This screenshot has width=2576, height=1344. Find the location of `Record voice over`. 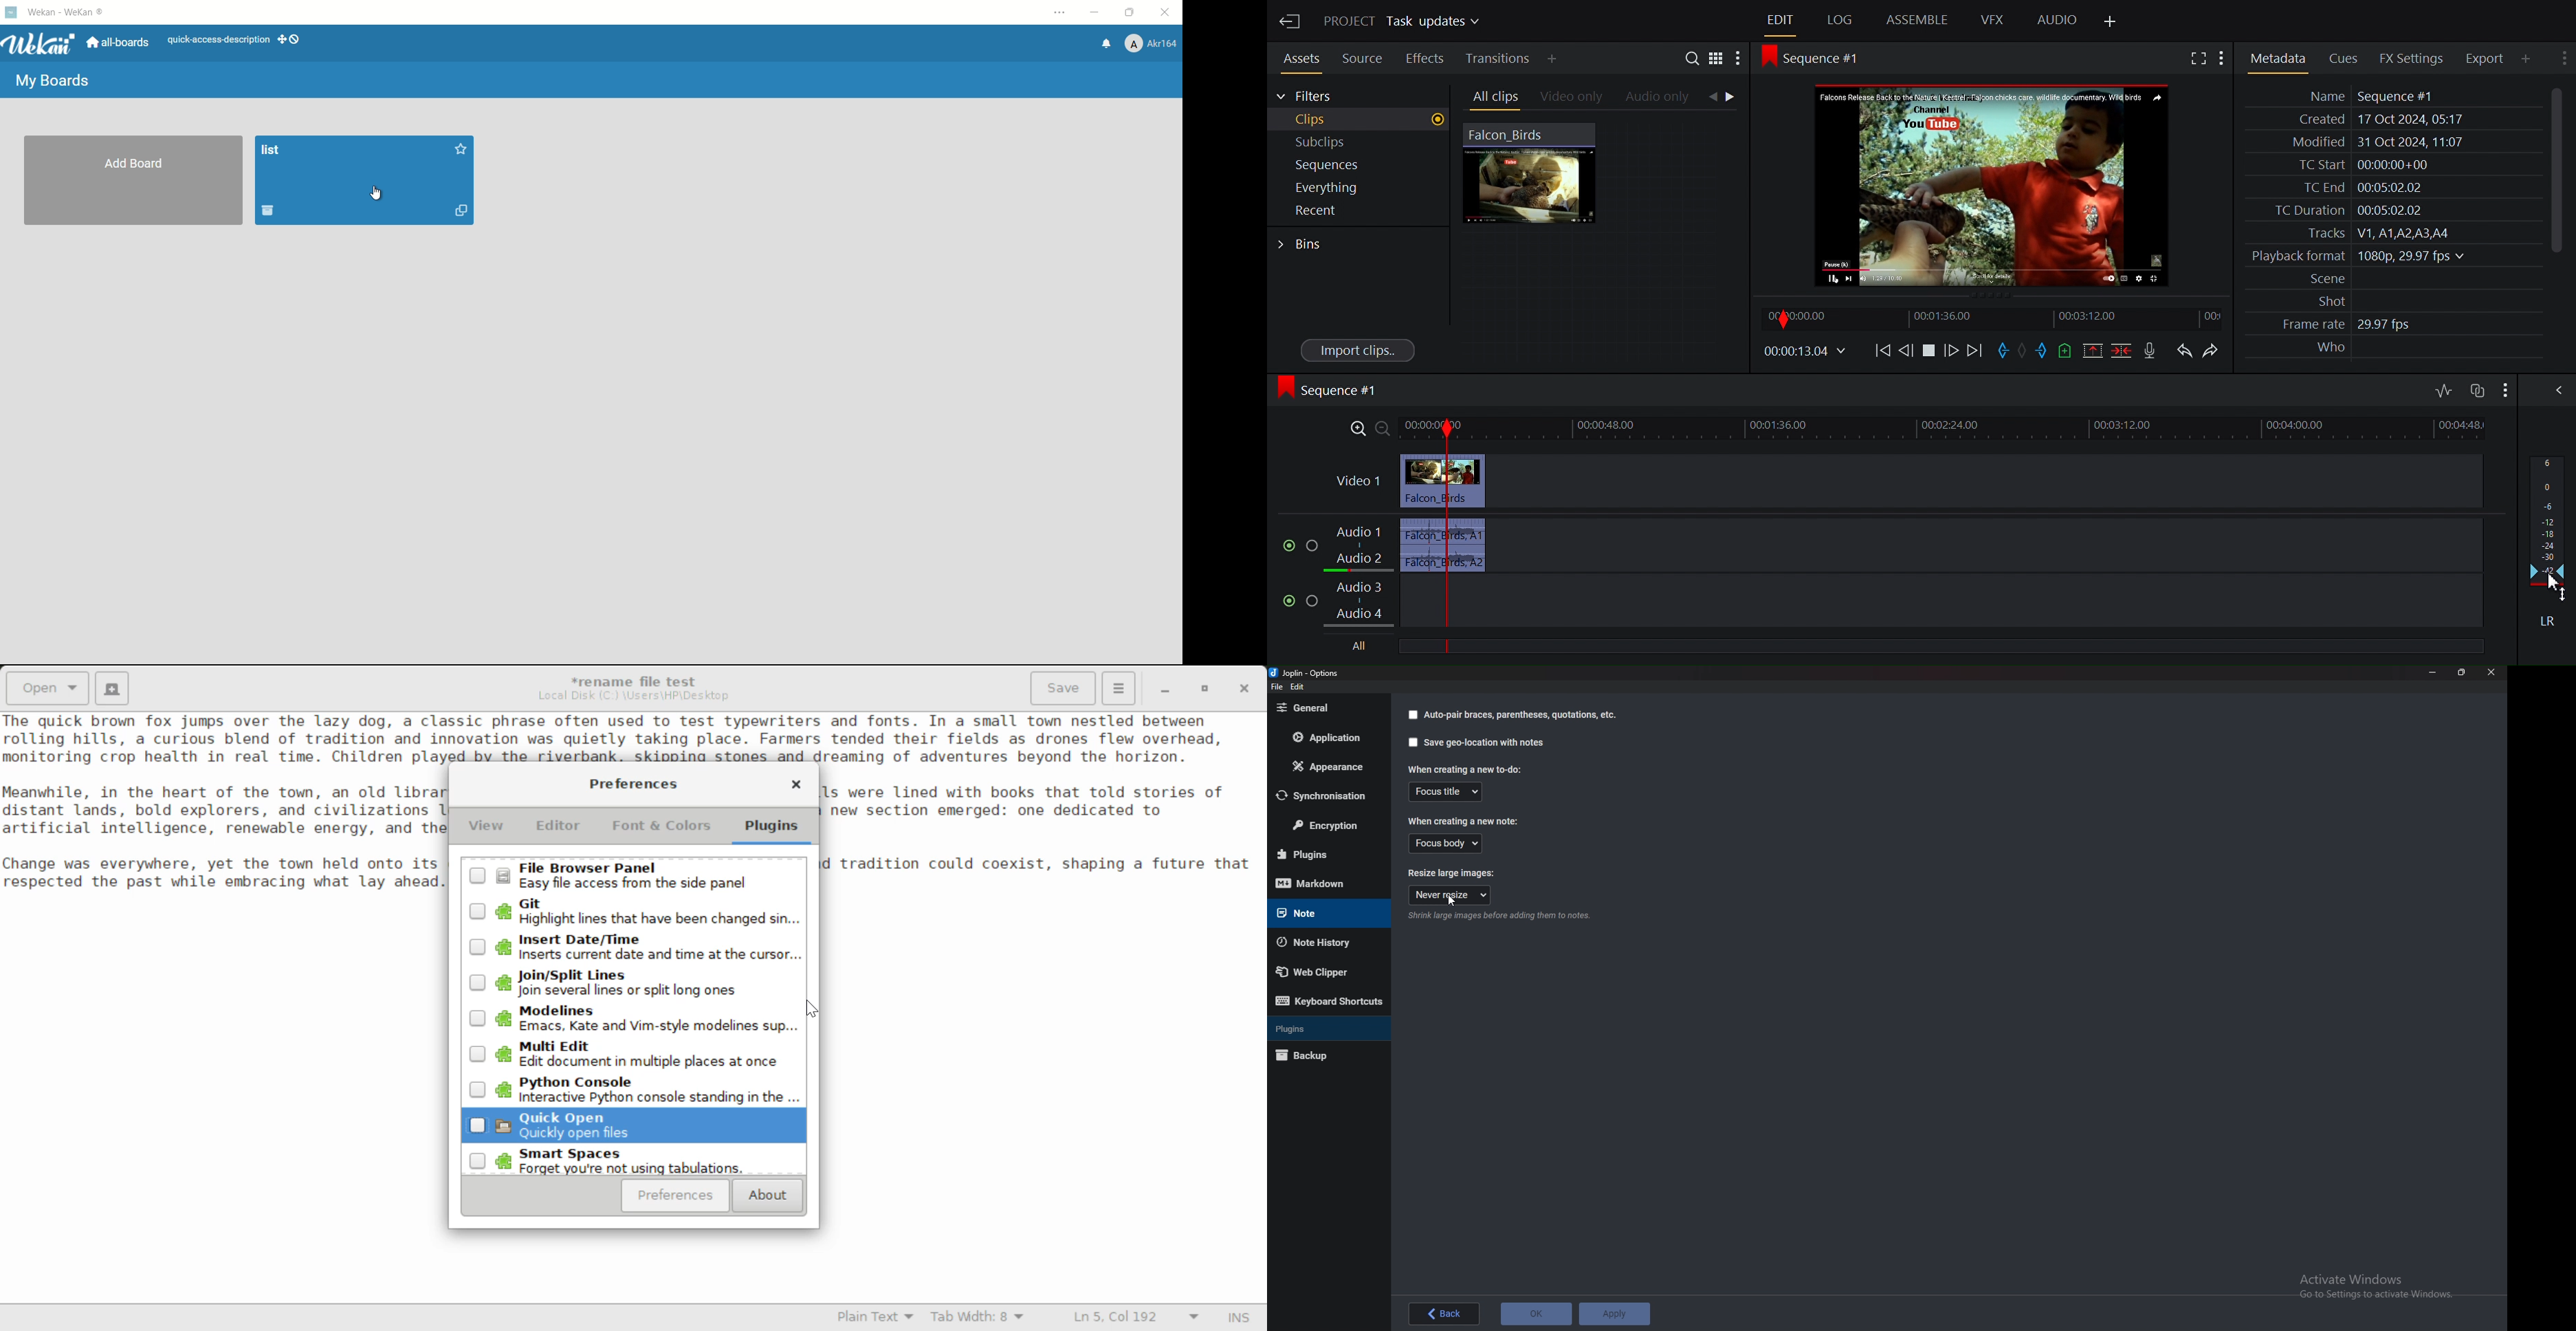

Record voice over is located at coordinates (2152, 351).